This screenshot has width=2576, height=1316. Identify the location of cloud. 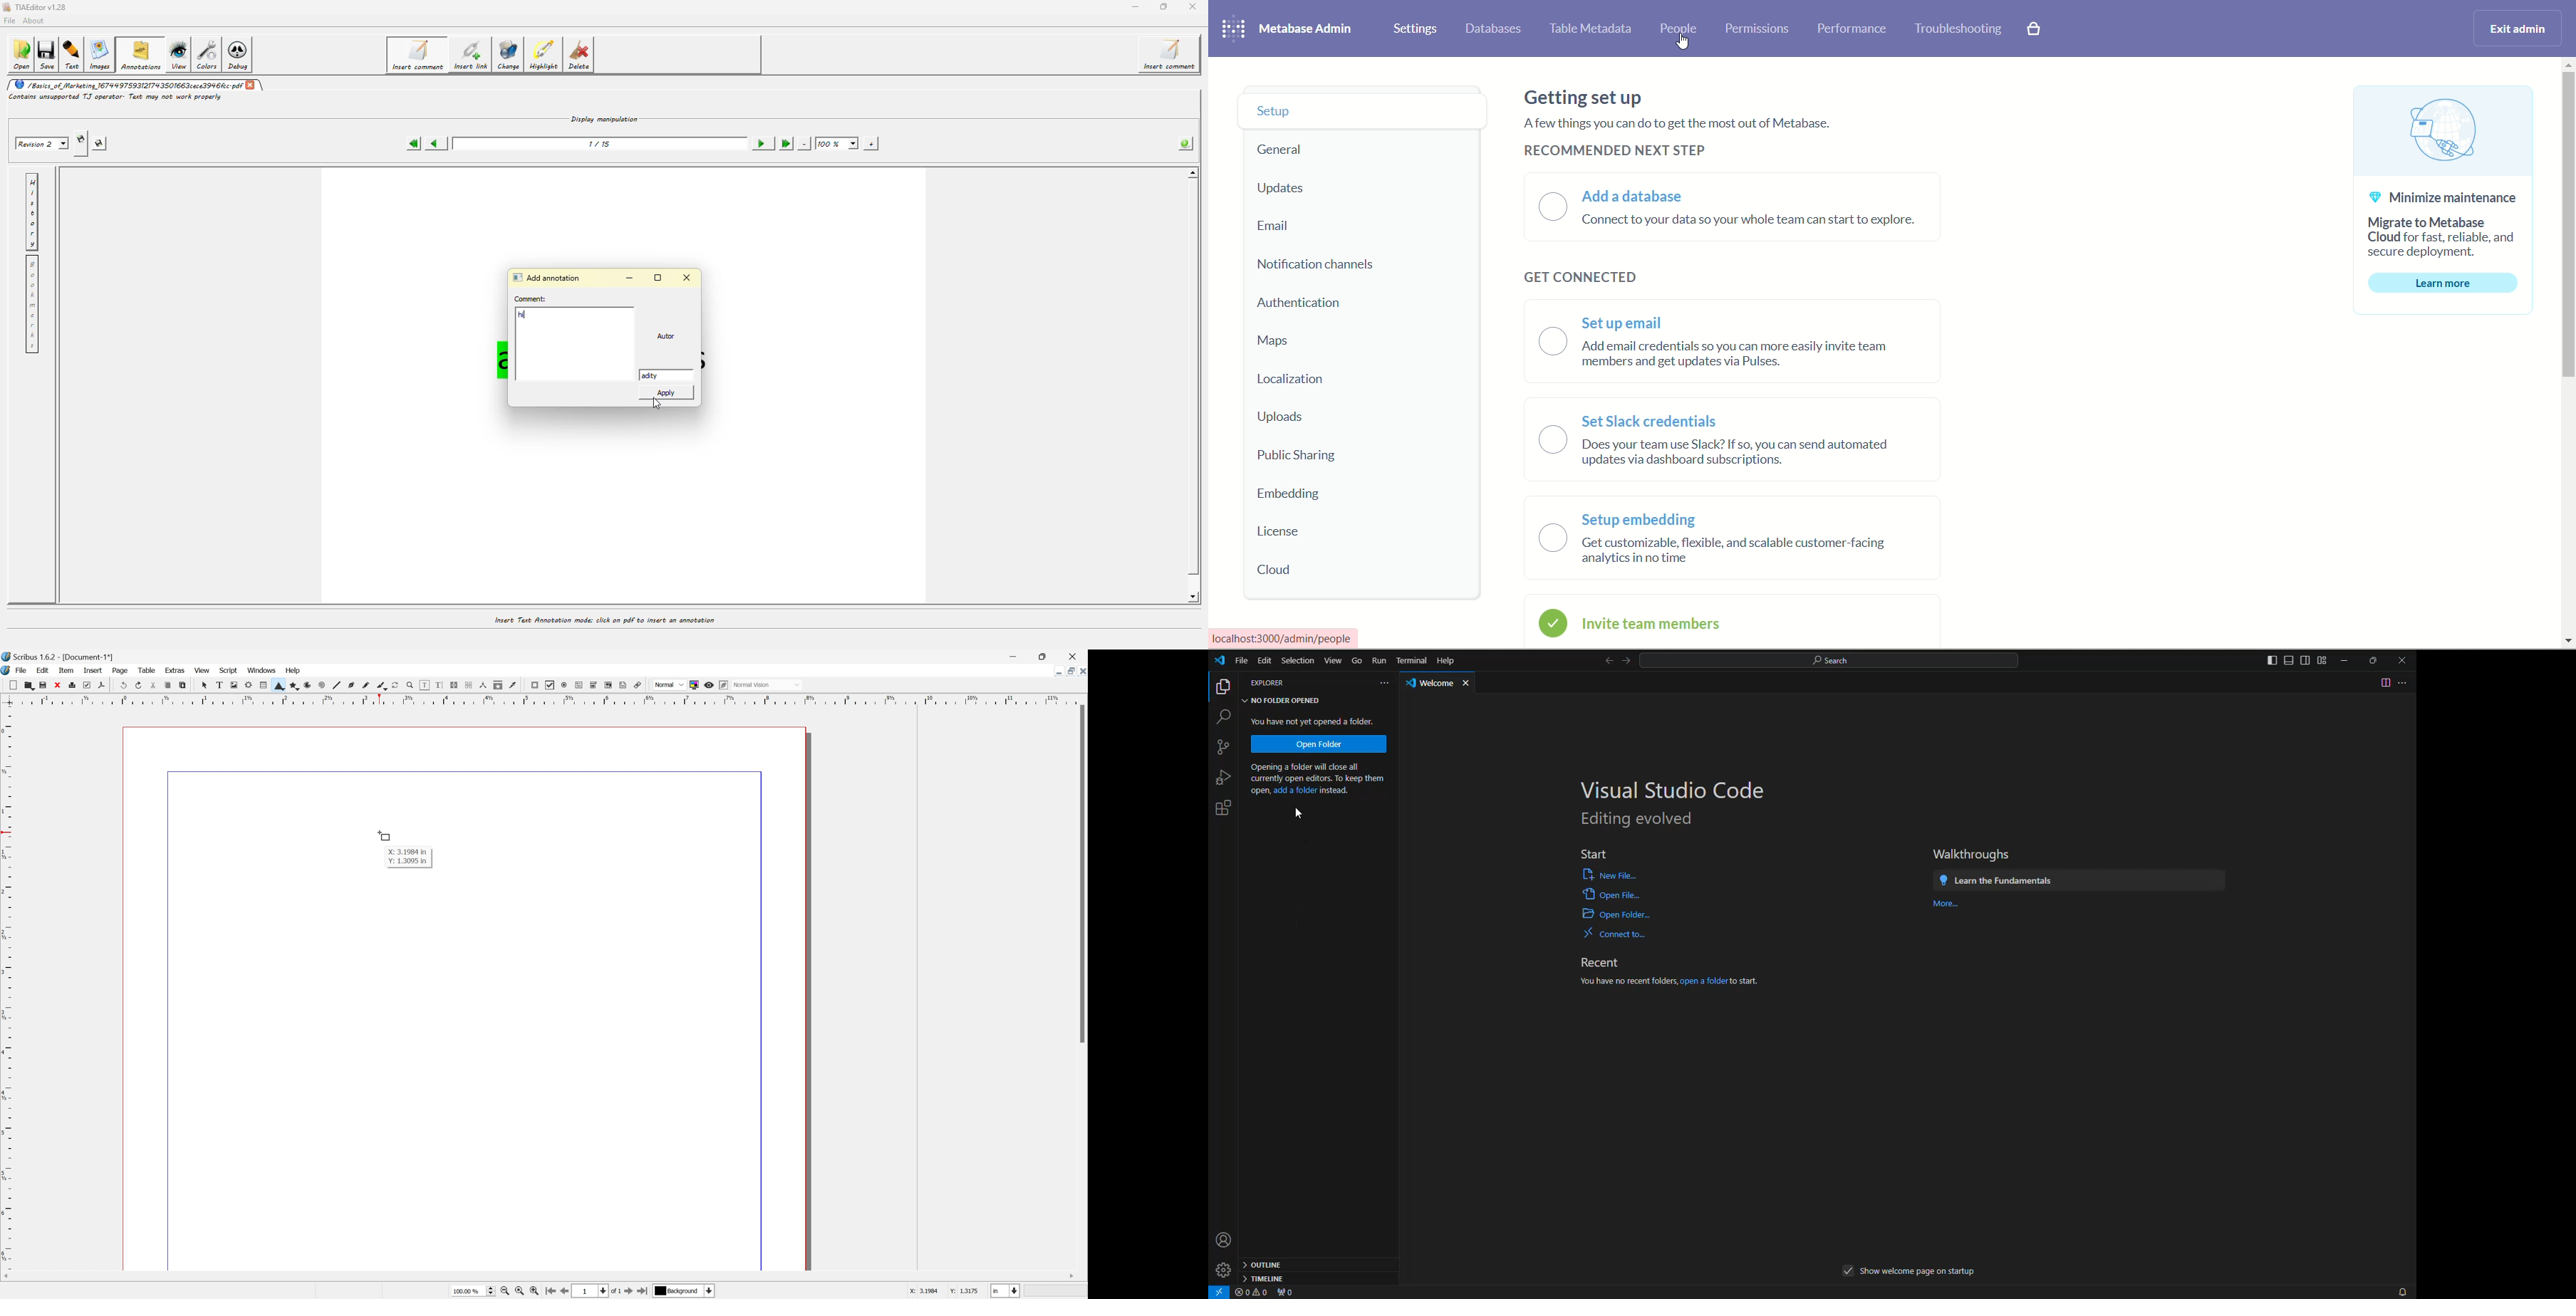
(1278, 571).